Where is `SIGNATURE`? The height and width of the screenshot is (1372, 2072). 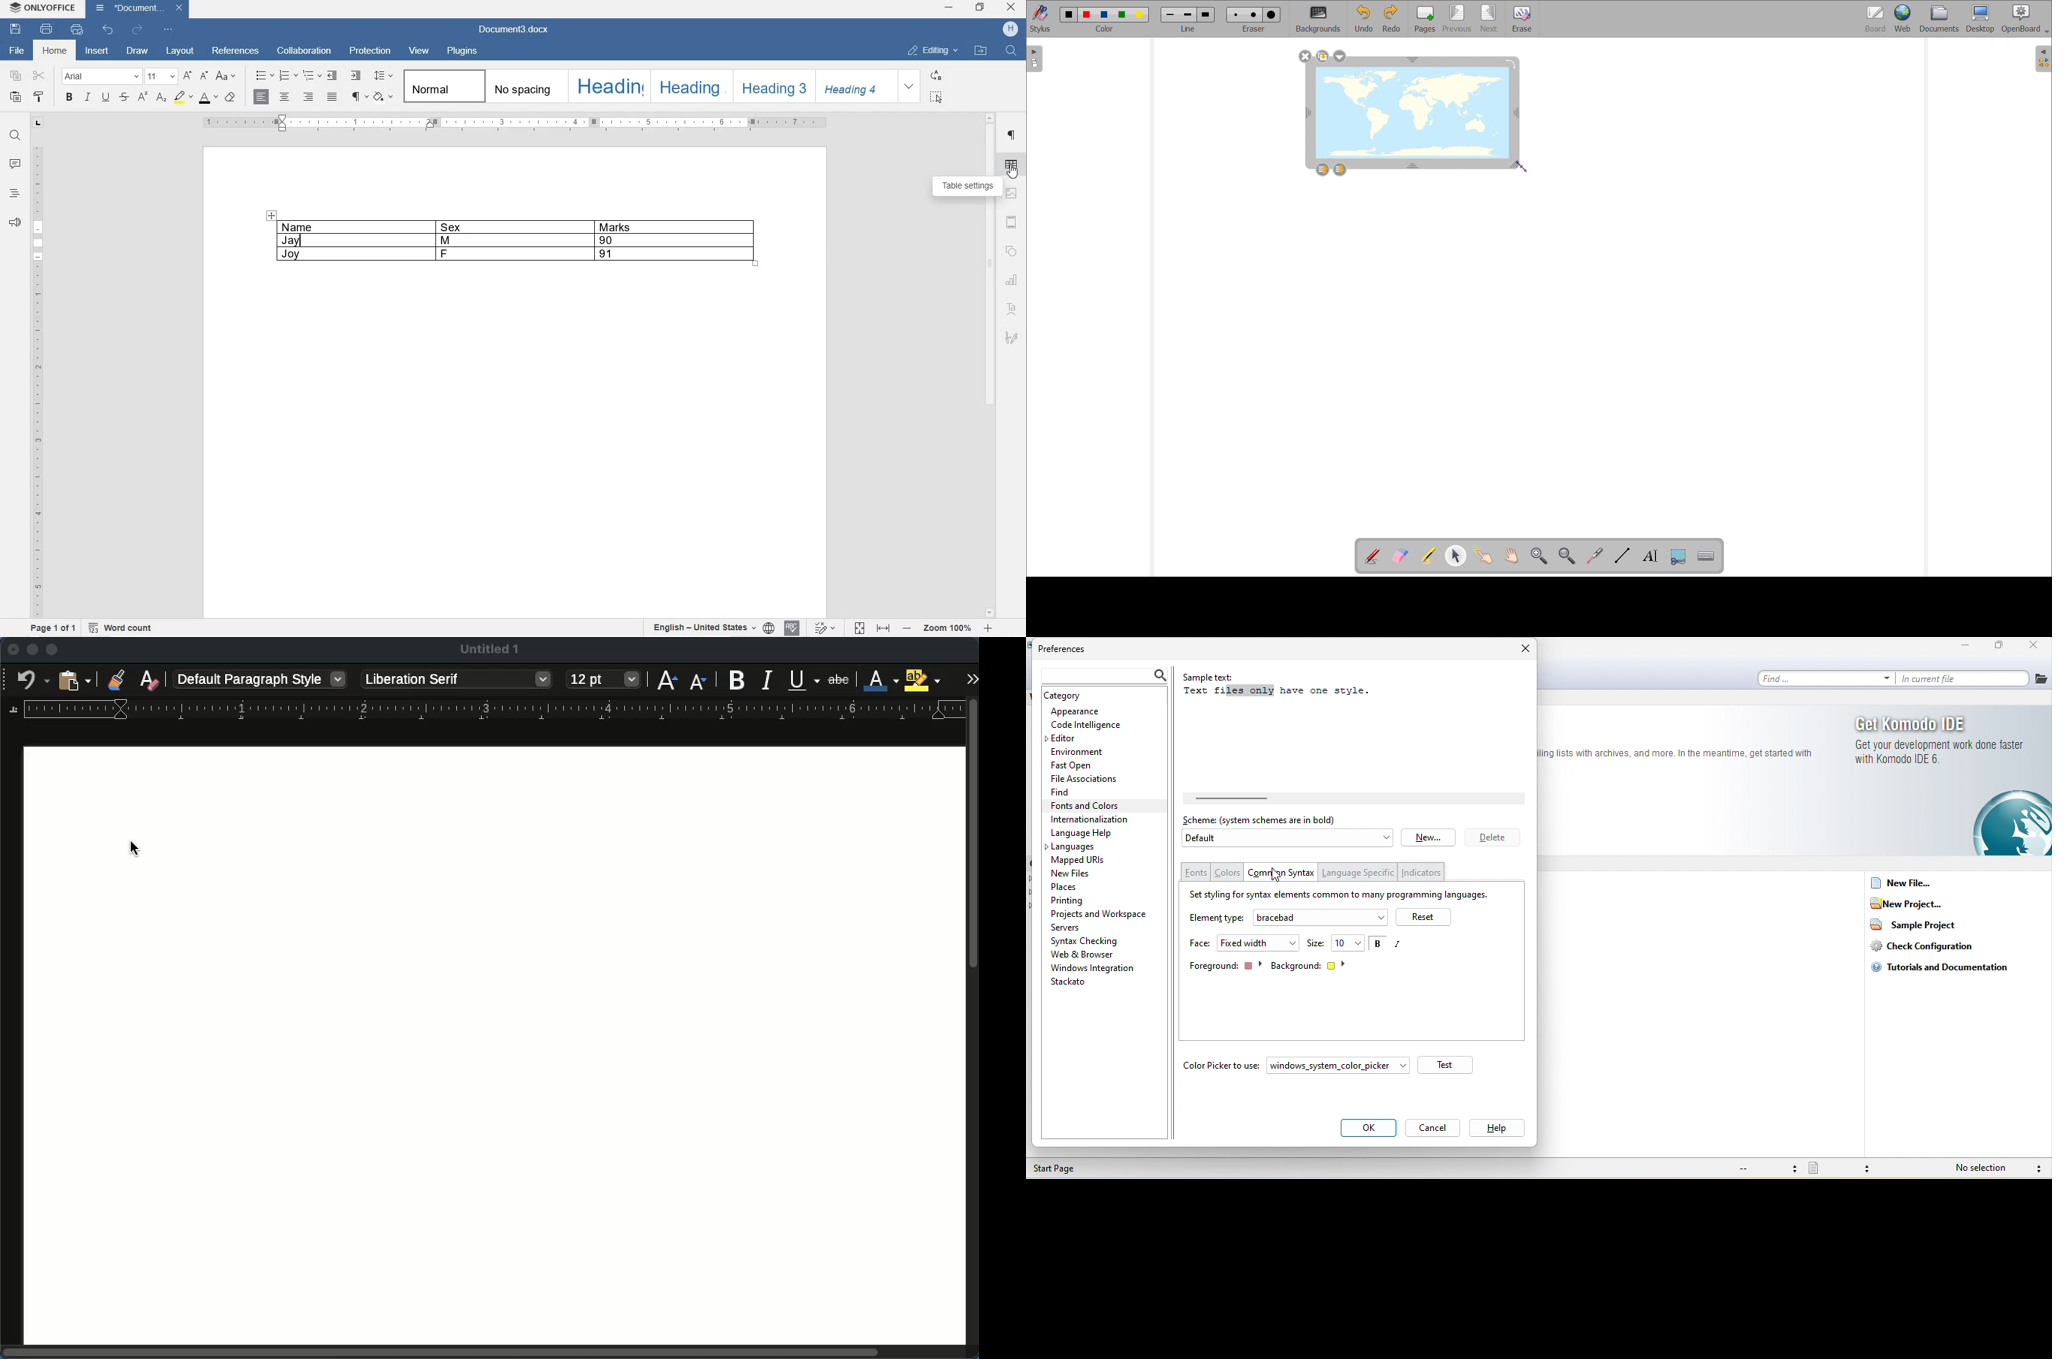
SIGNATURE is located at coordinates (1011, 340).